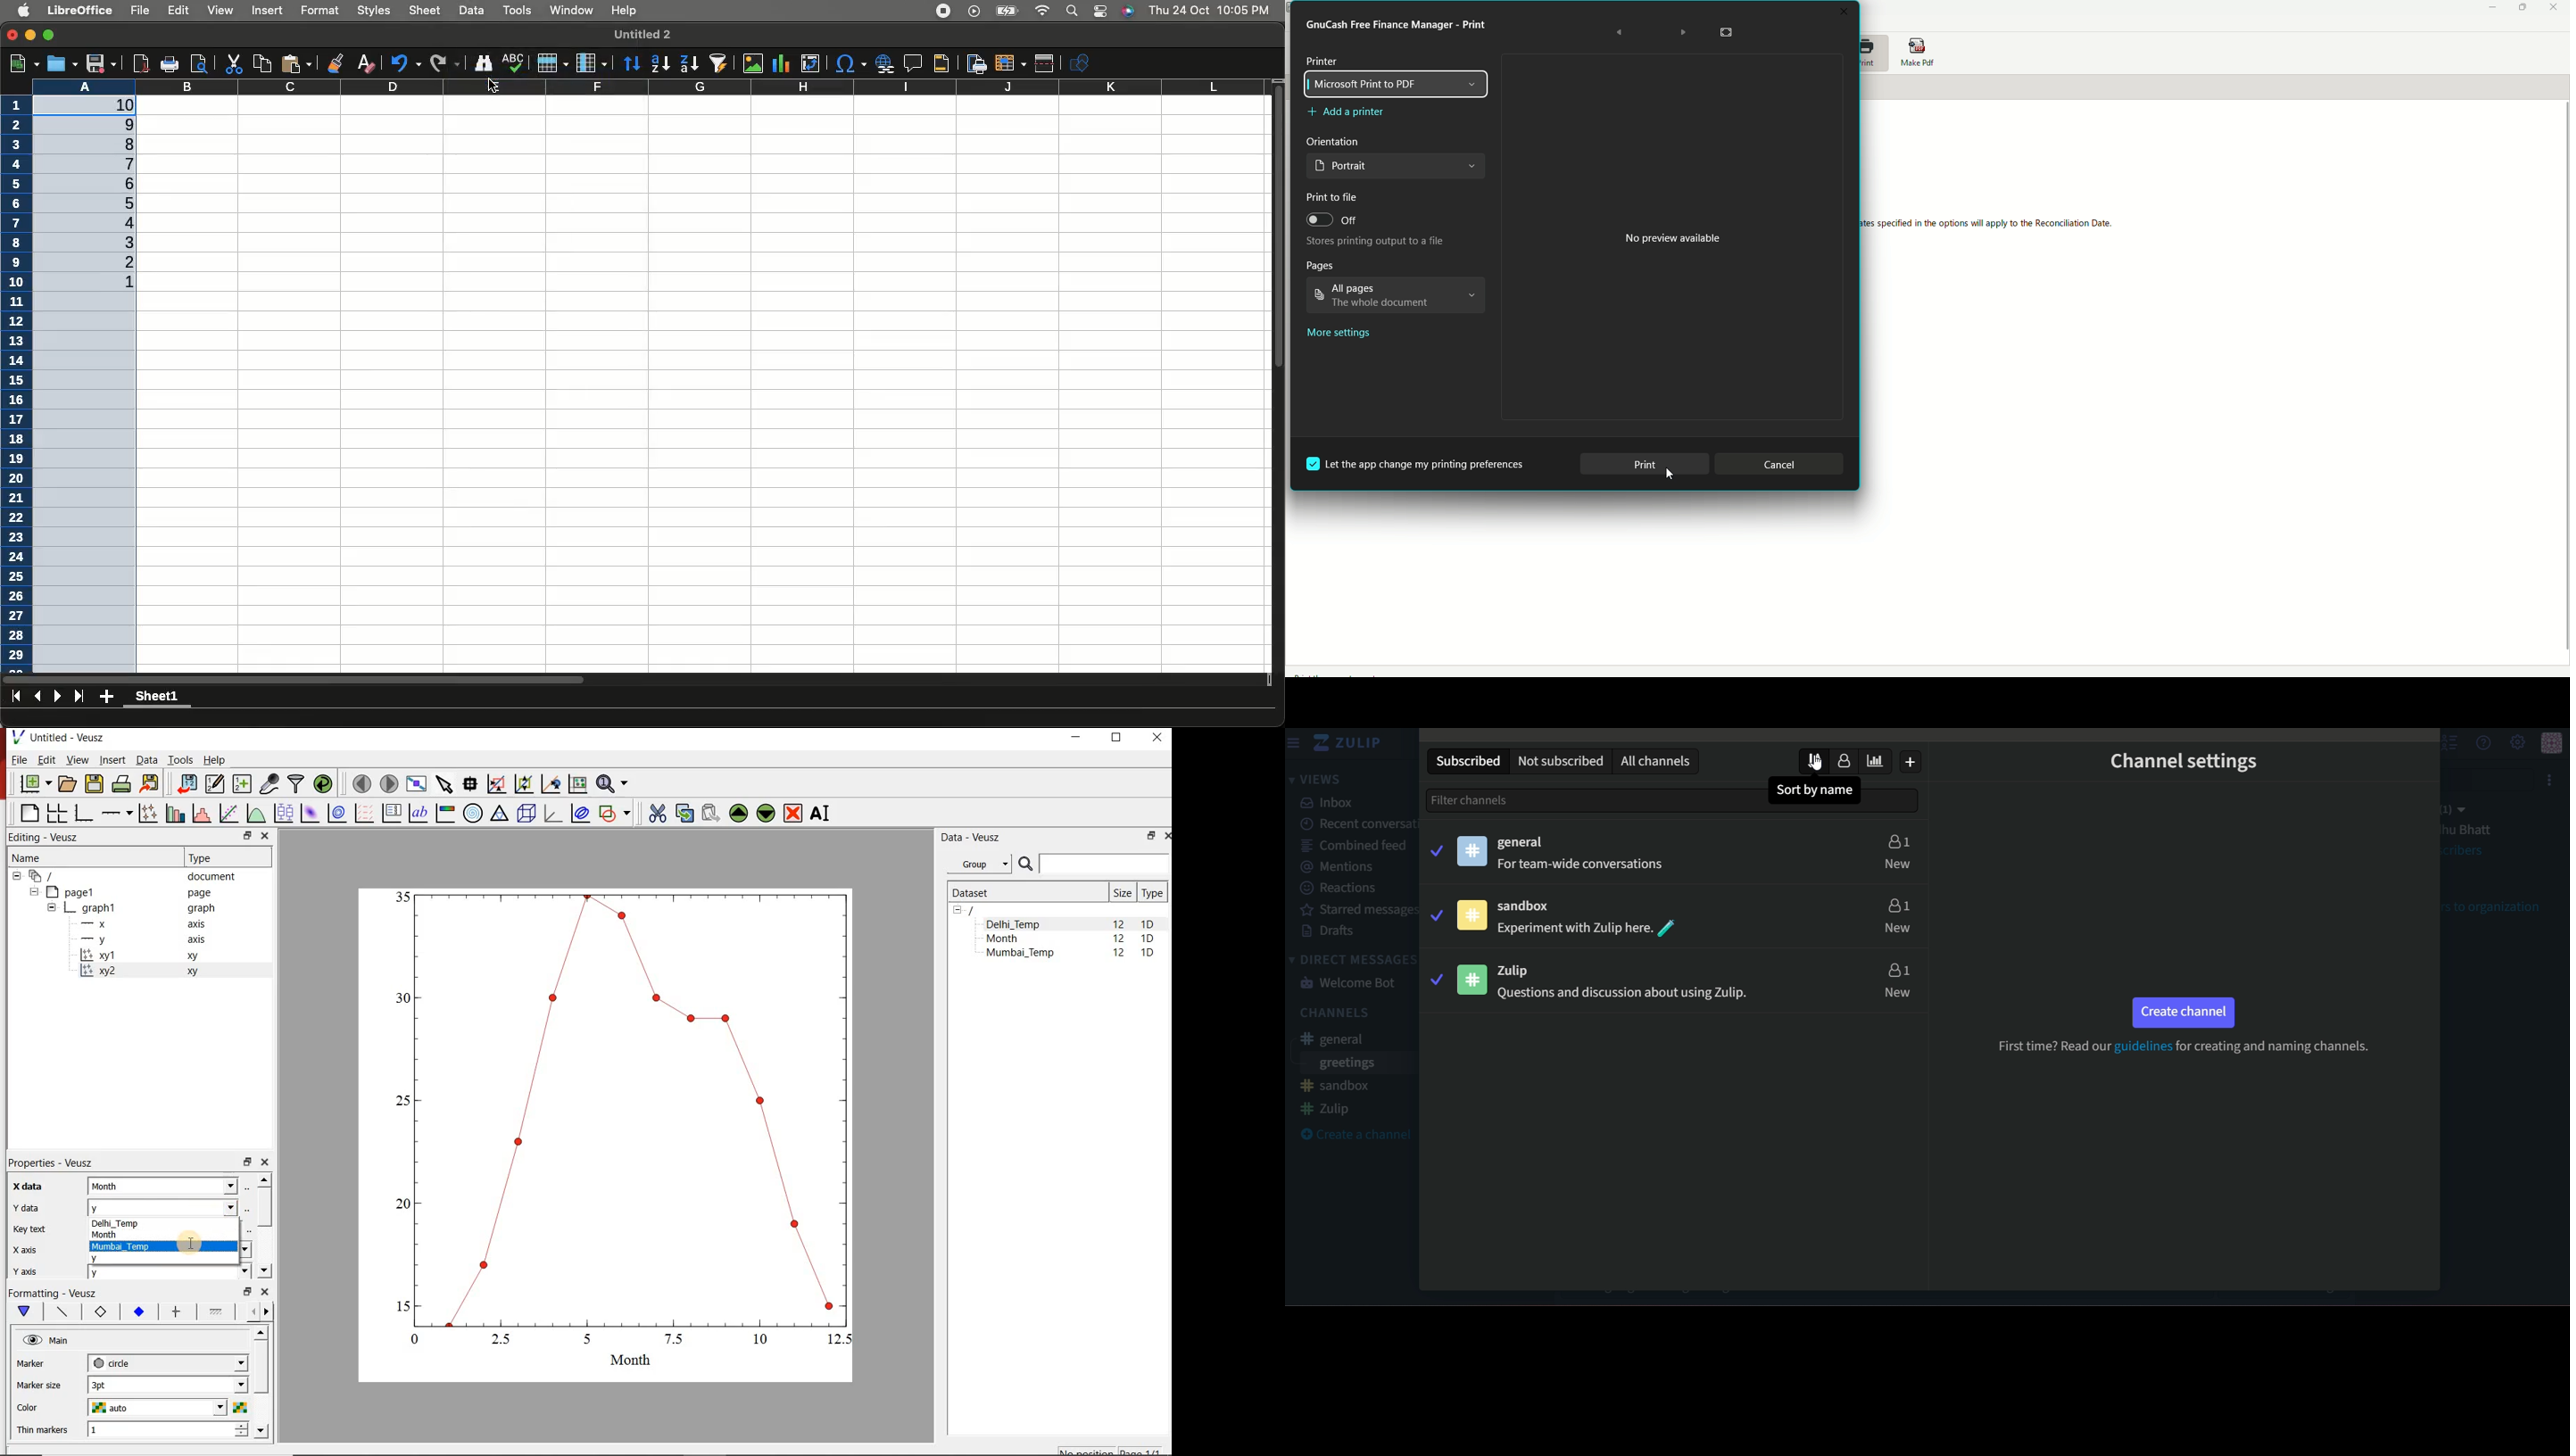 This screenshot has height=1456, width=2576. What do you see at coordinates (37, 696) in the screenshot?
I see `Previous sheet` at bounding box center [37, 696].